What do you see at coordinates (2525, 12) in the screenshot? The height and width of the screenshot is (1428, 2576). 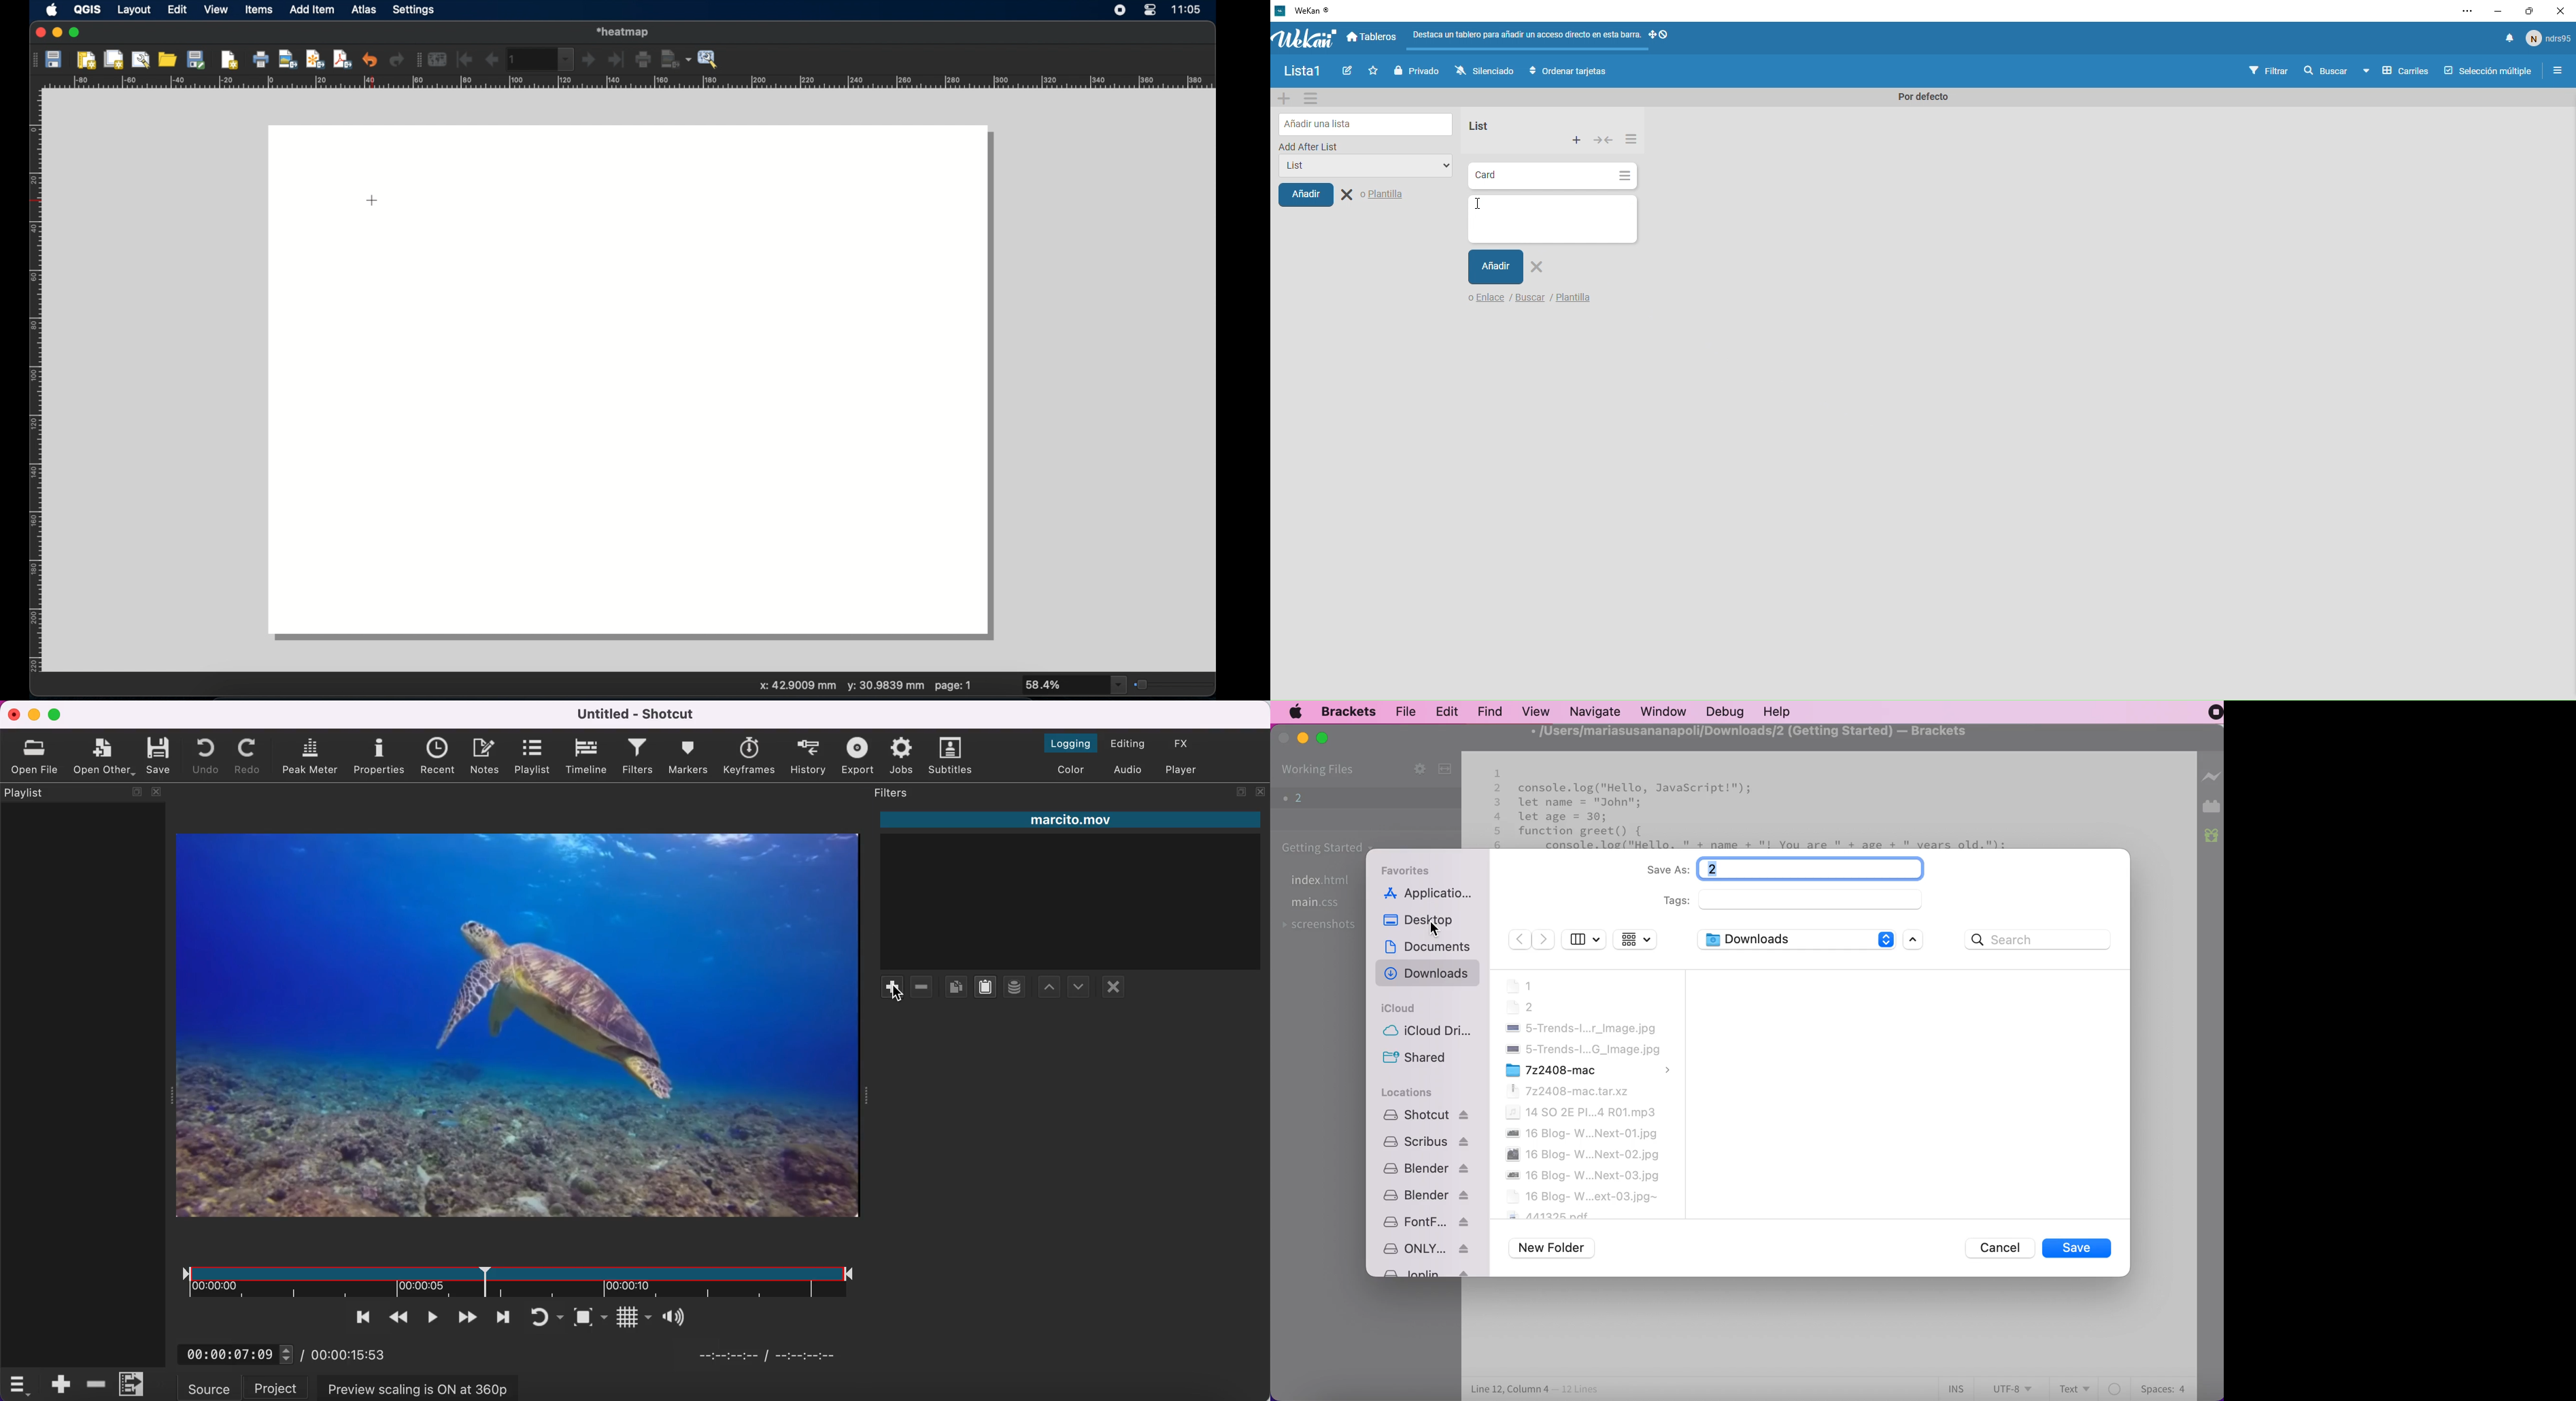 I see `maximise` at bounding box center [2525, 12].